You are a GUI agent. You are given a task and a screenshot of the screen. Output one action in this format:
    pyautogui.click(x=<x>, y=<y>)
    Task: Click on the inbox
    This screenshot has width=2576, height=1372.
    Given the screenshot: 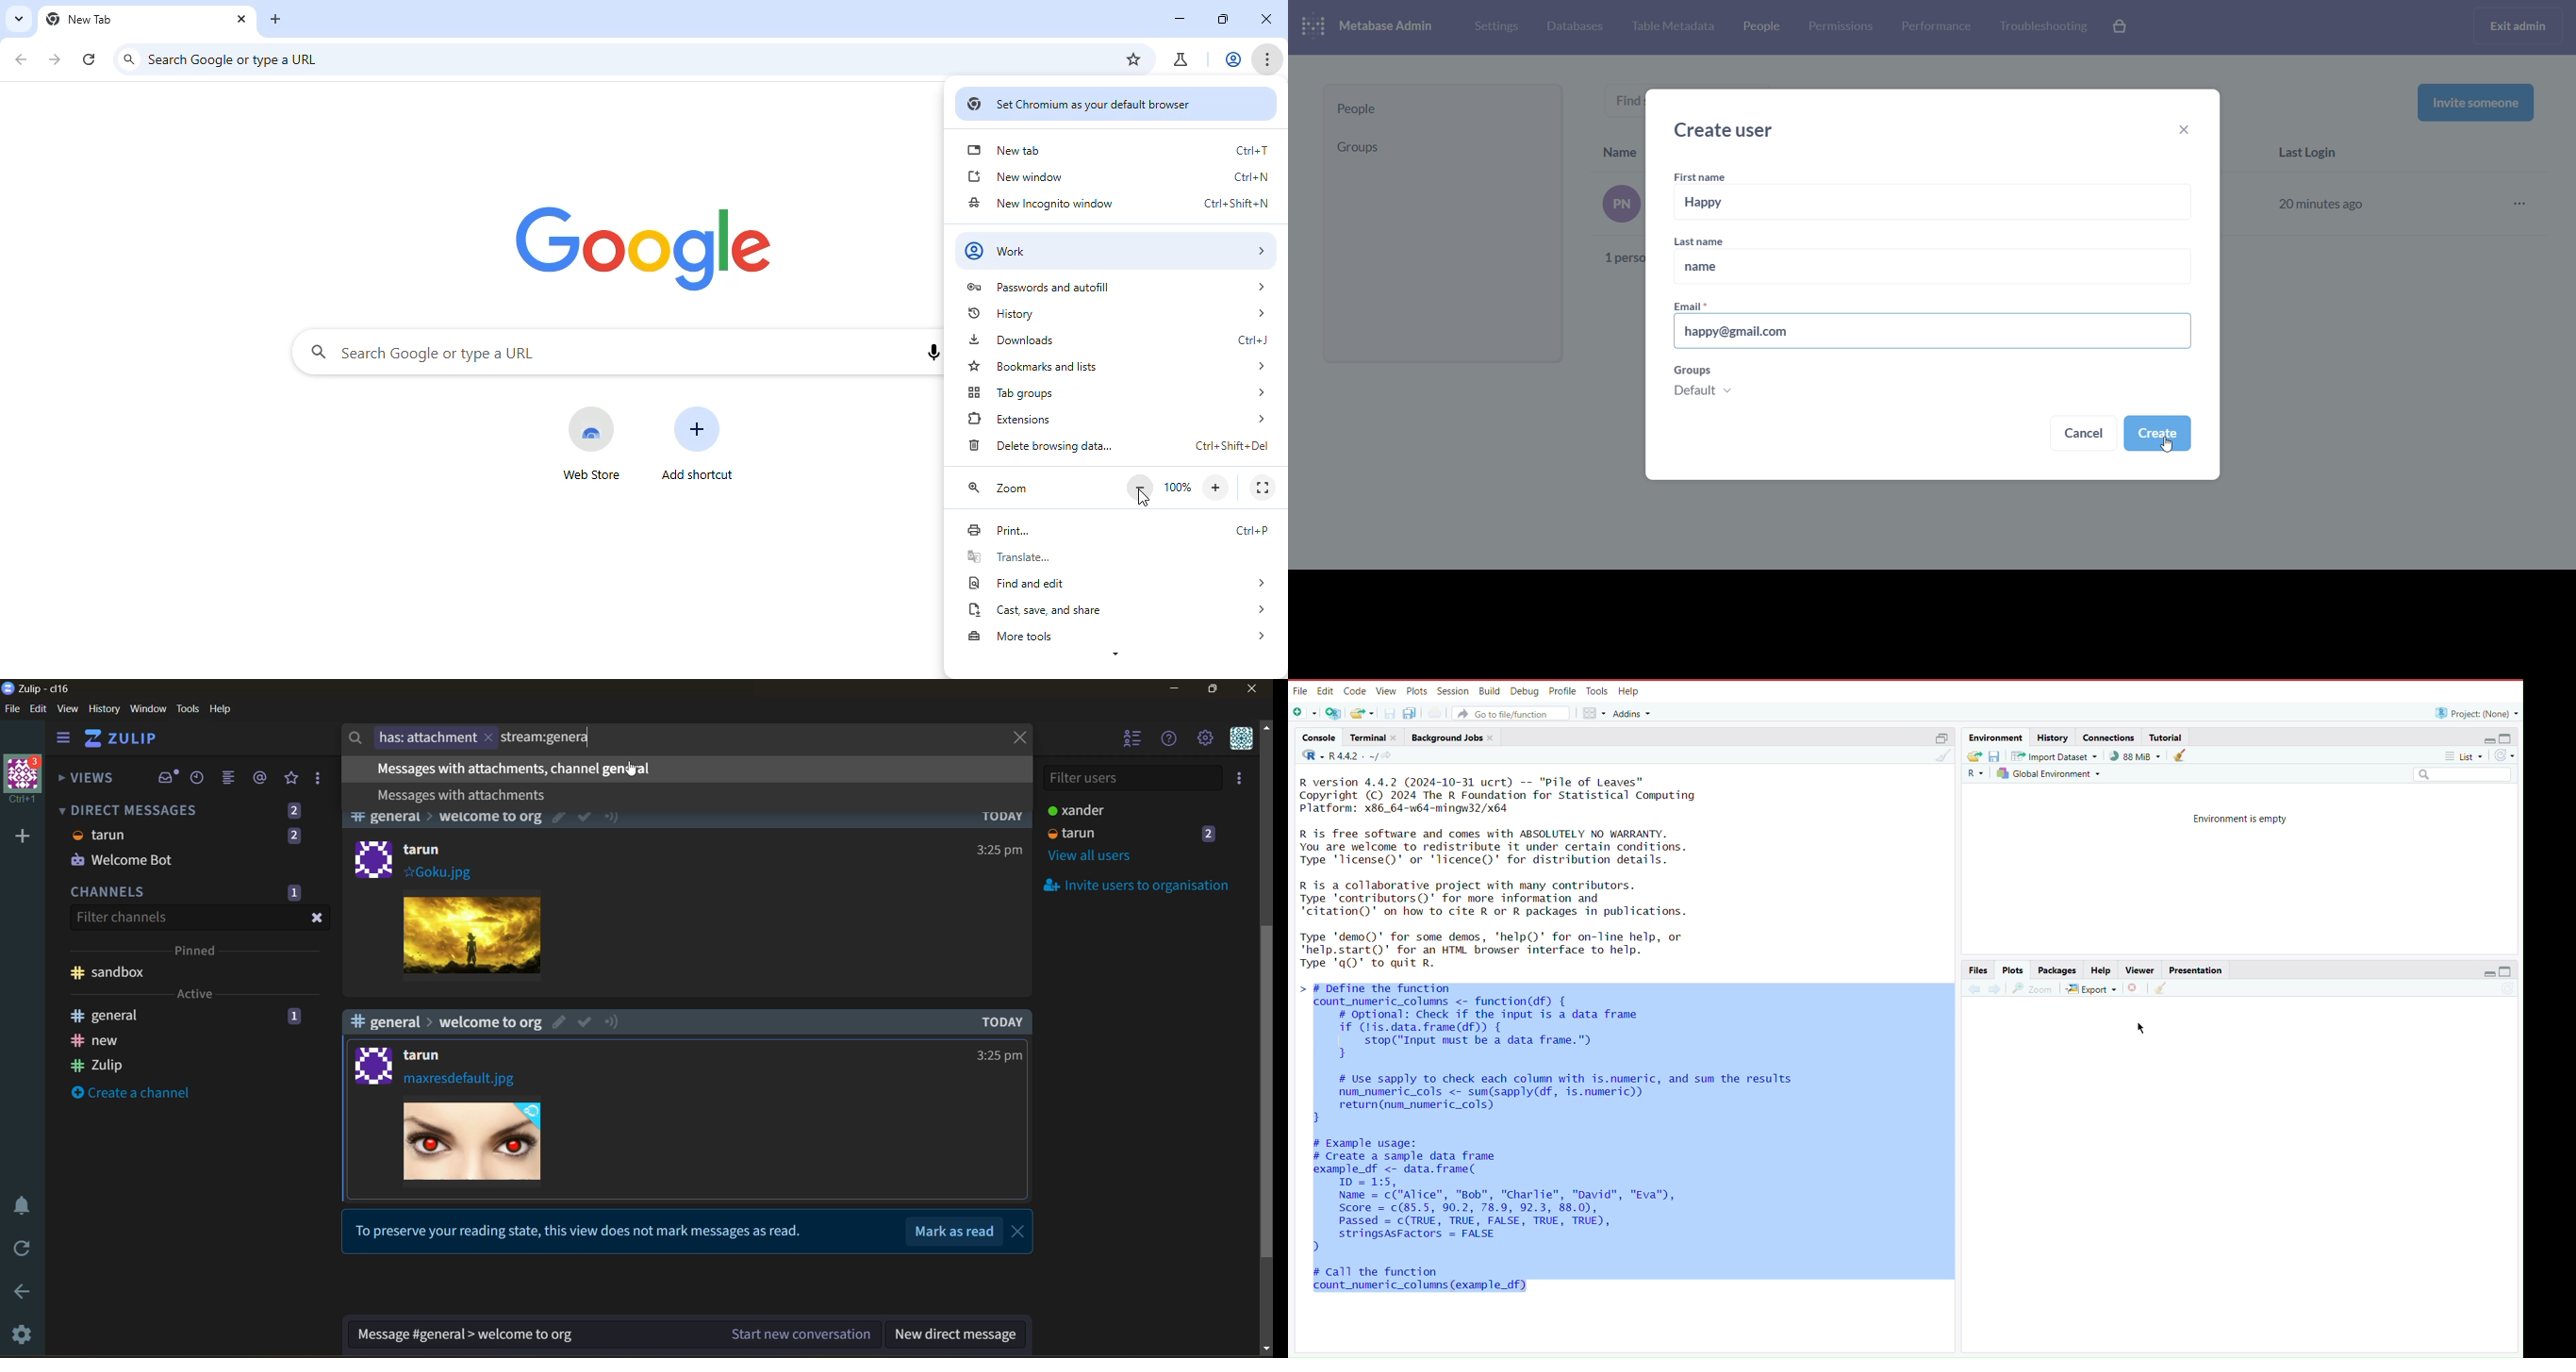 What is the action you would take?
    pyautogui.click(x=166, y=776)
    